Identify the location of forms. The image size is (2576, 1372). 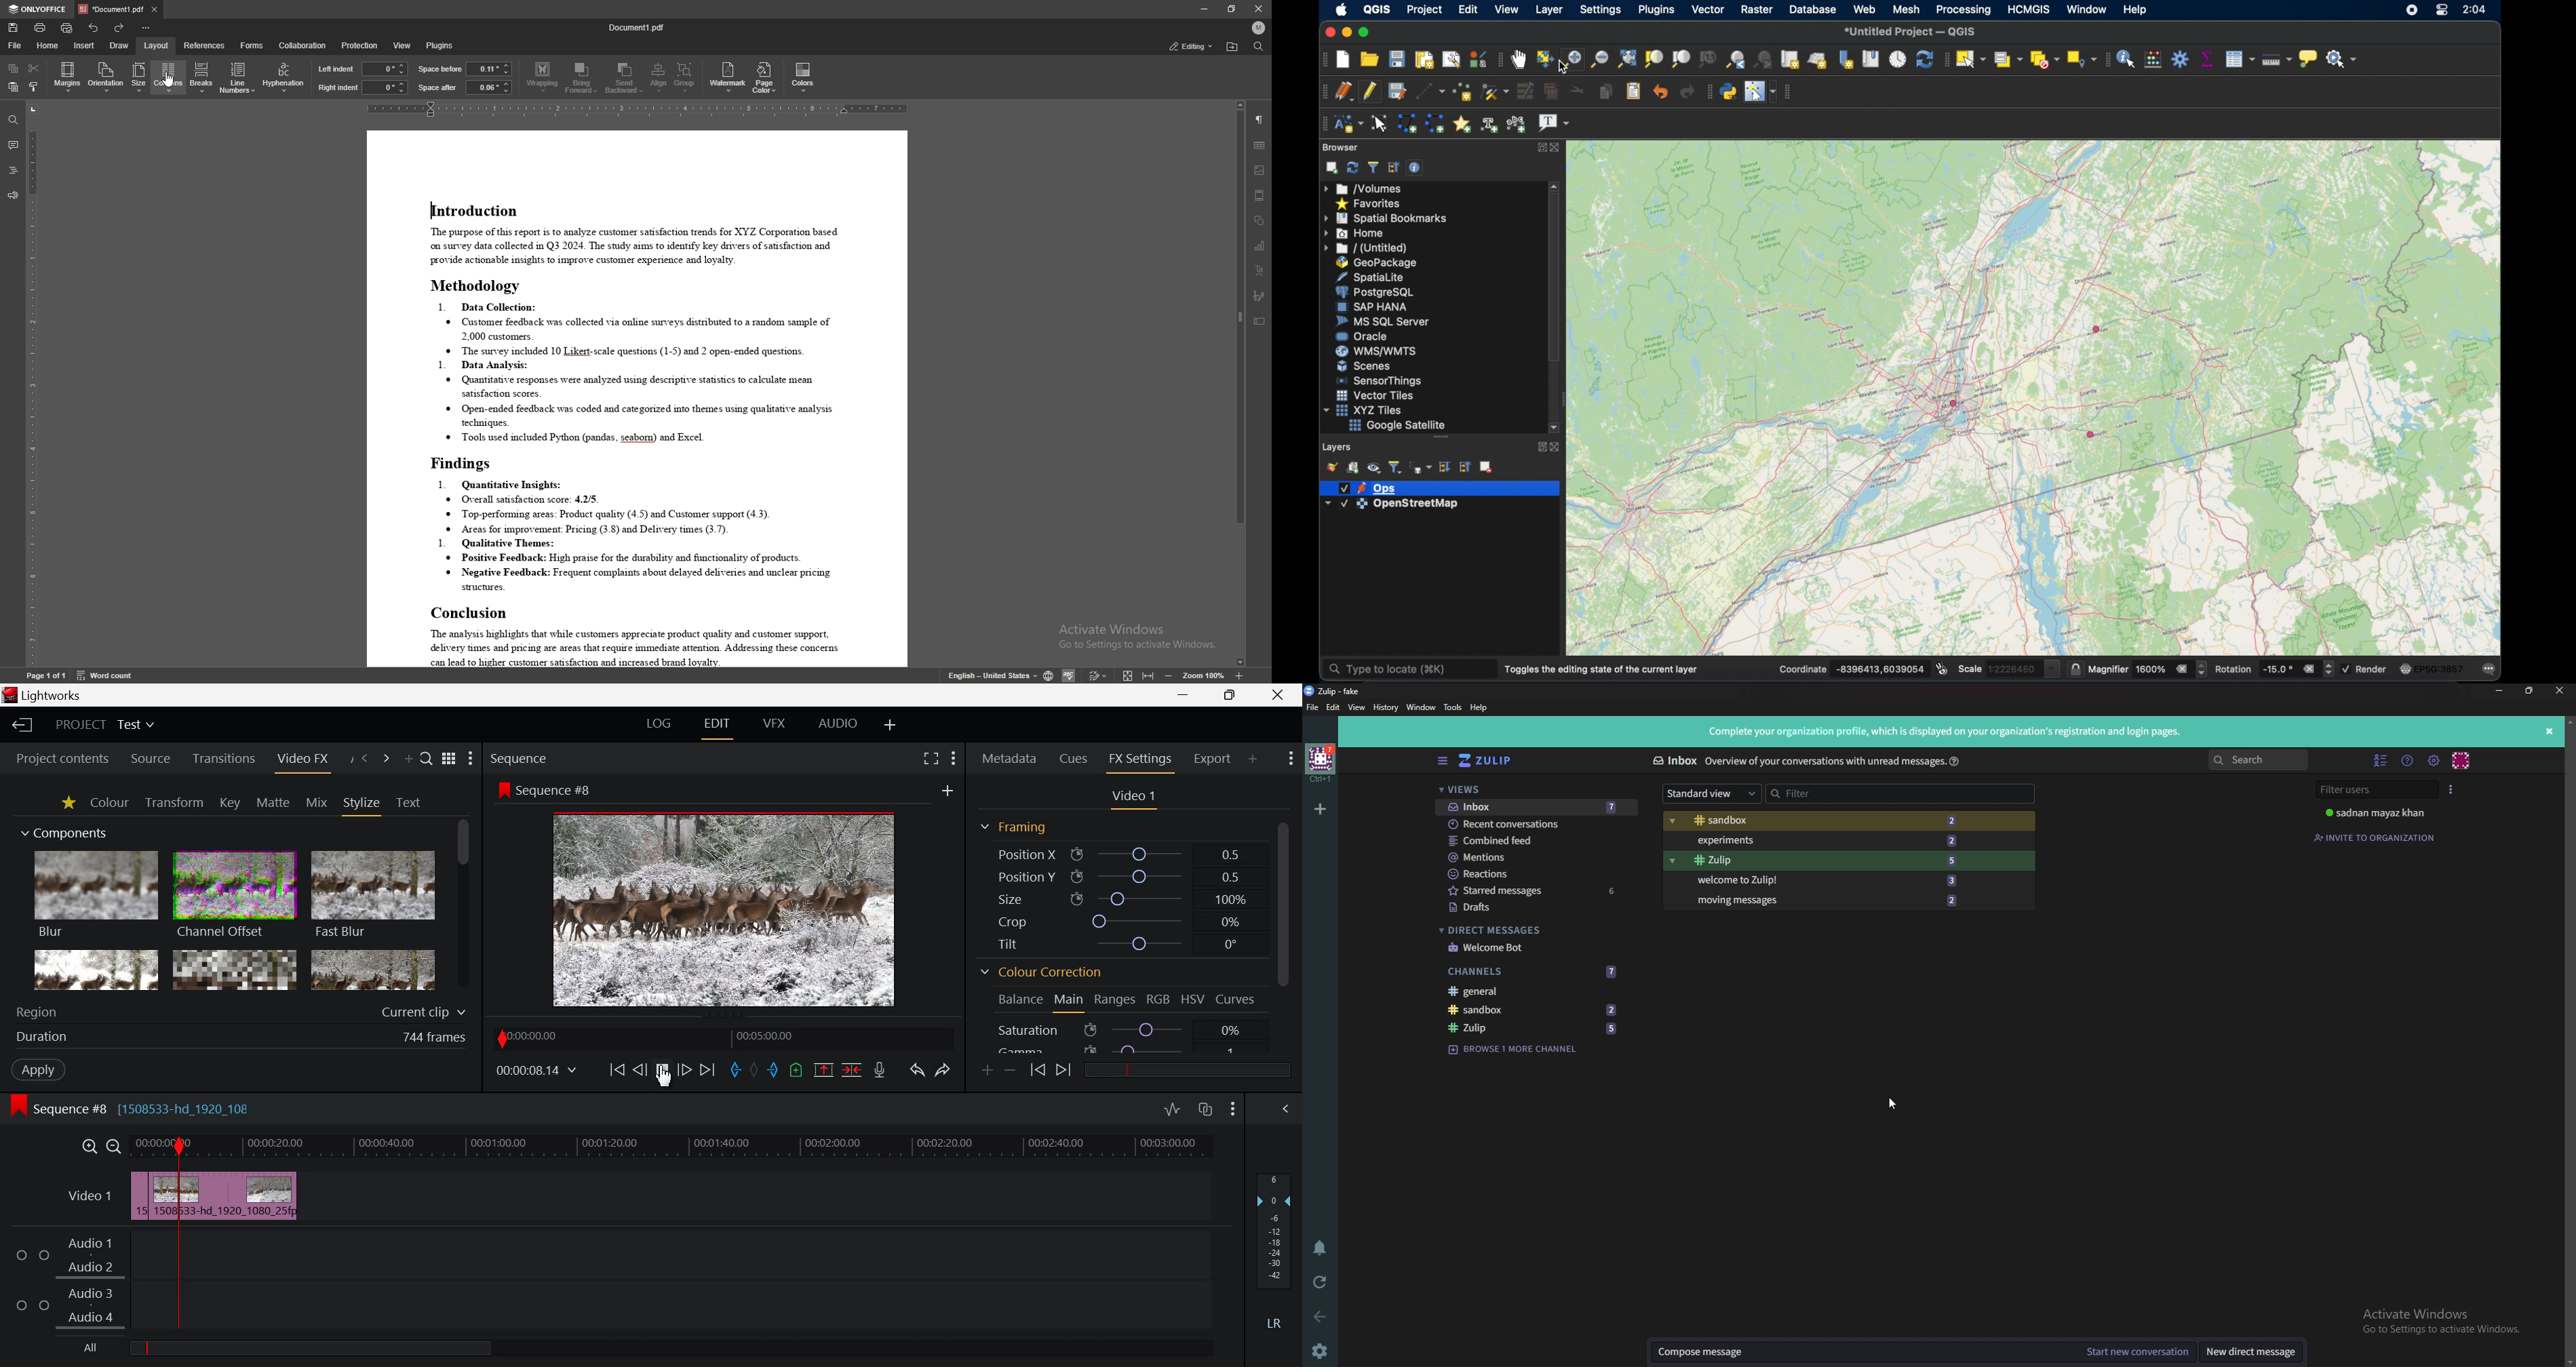
(252, 46).